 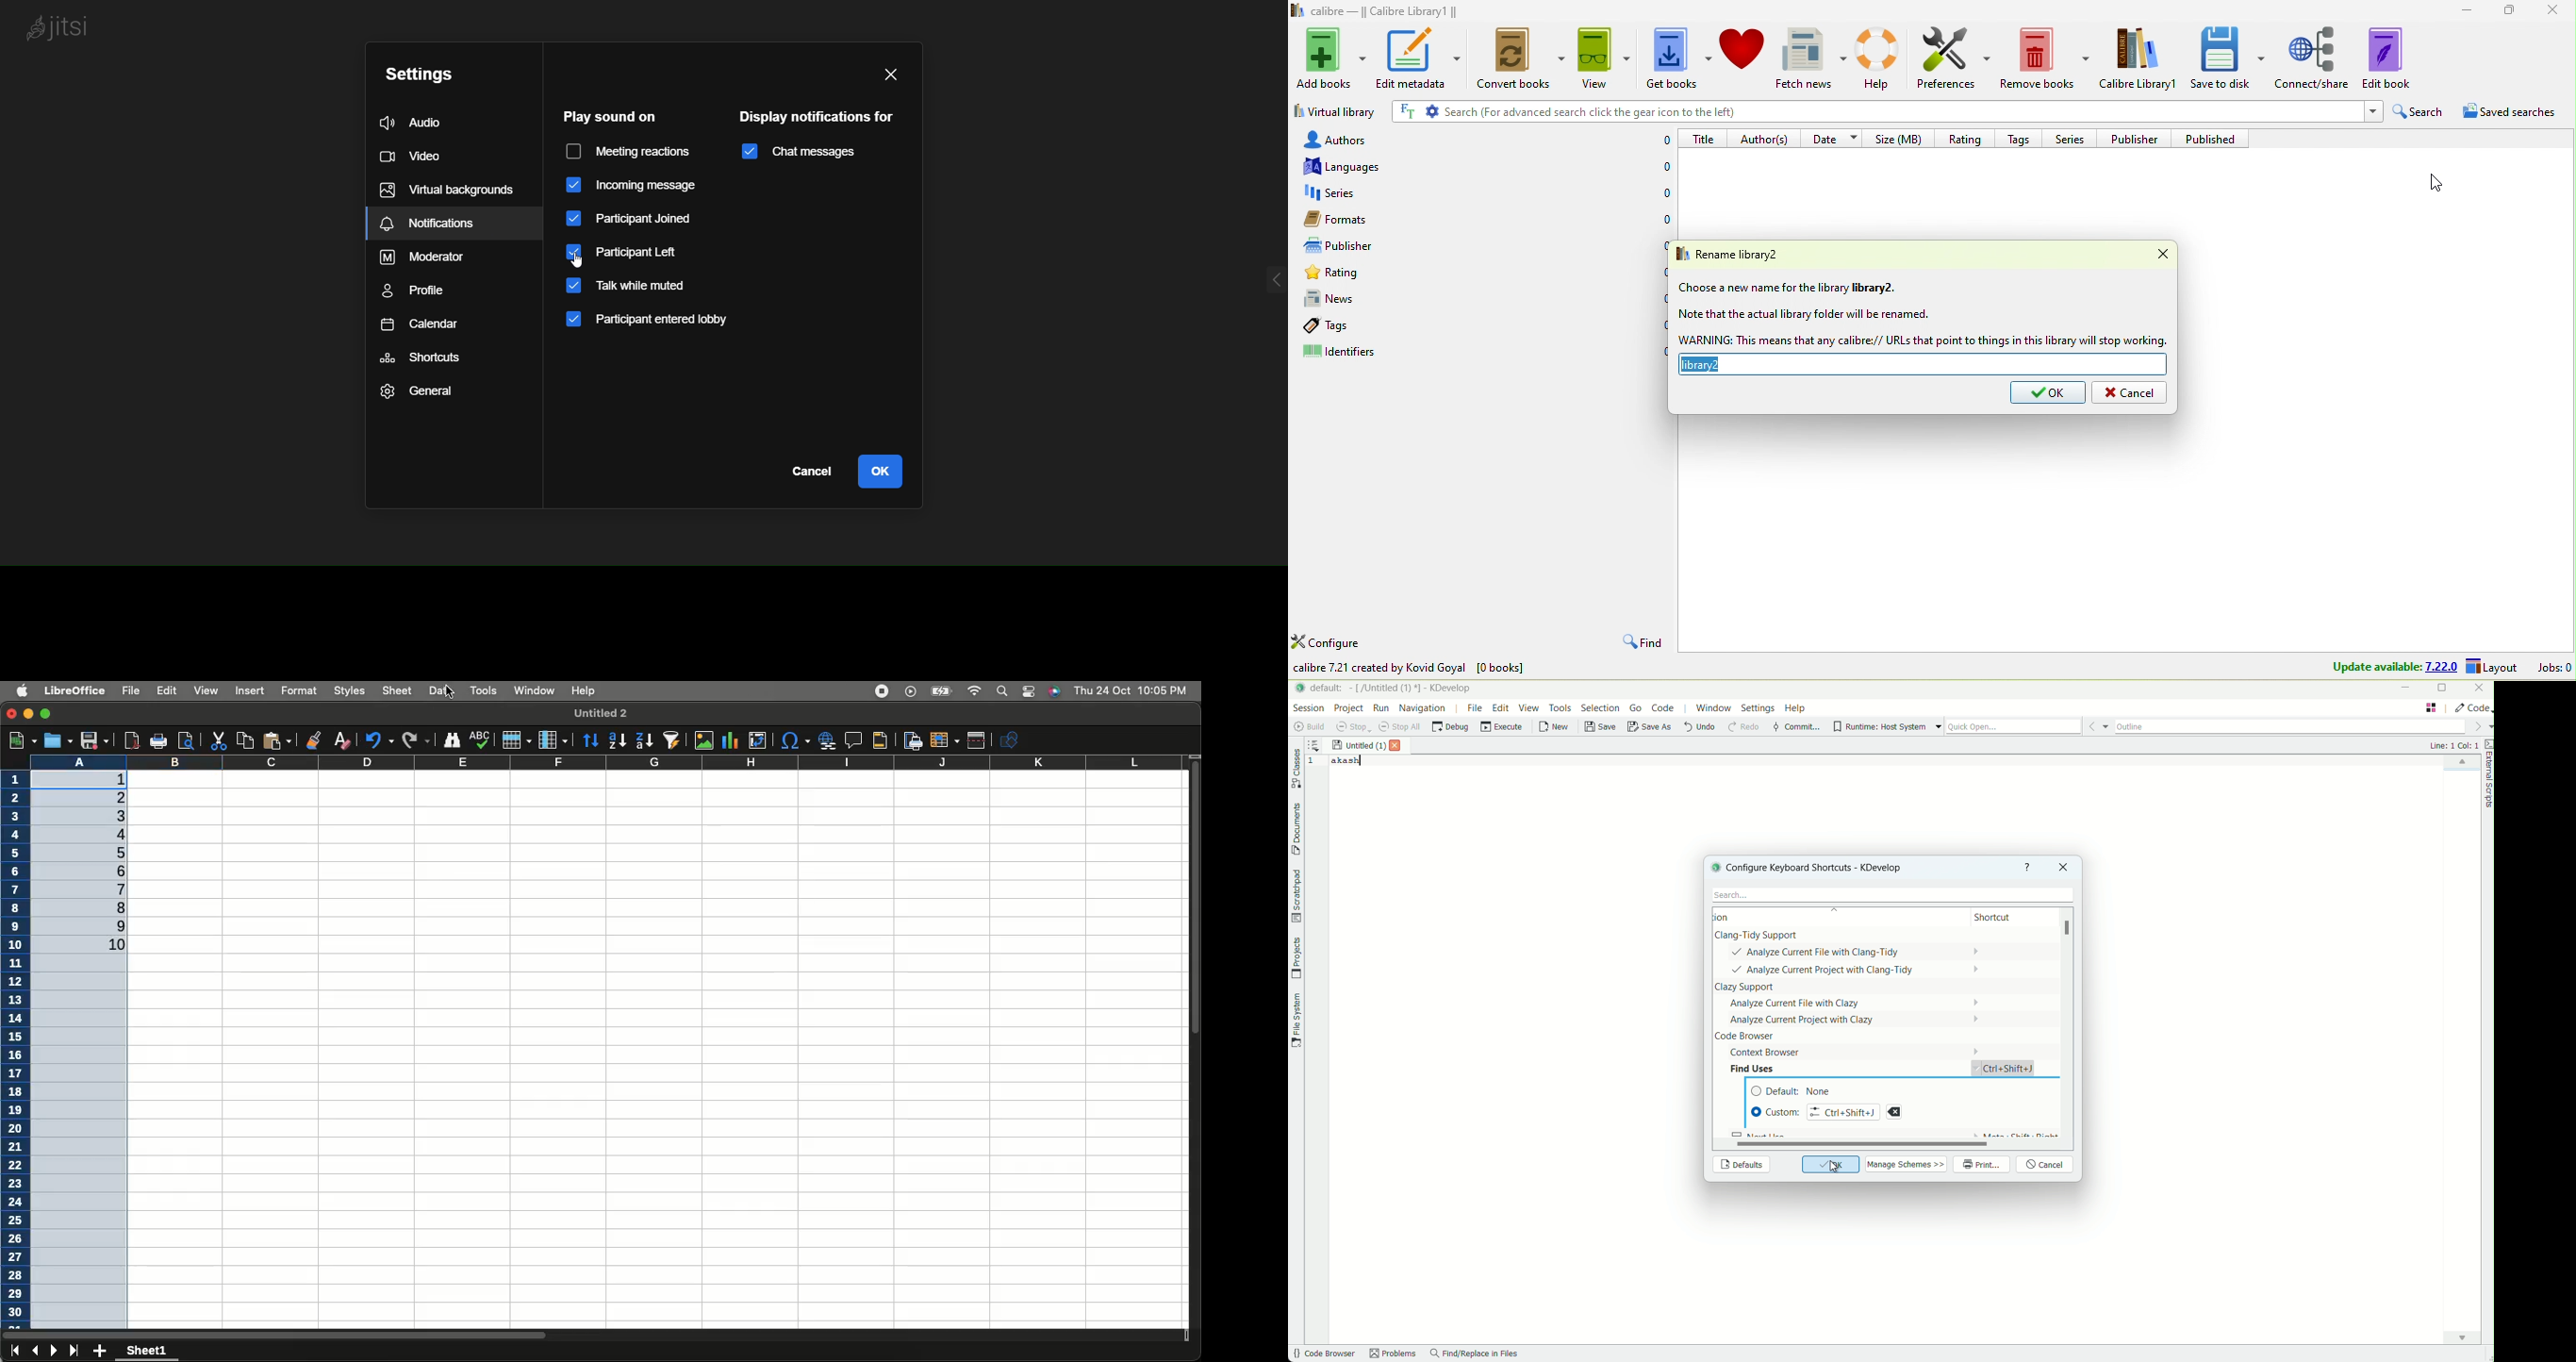 What do you see at coordinates (2554, 667) in the screenshot?
I see `jobs 0` at bounding box center [2554, 667].